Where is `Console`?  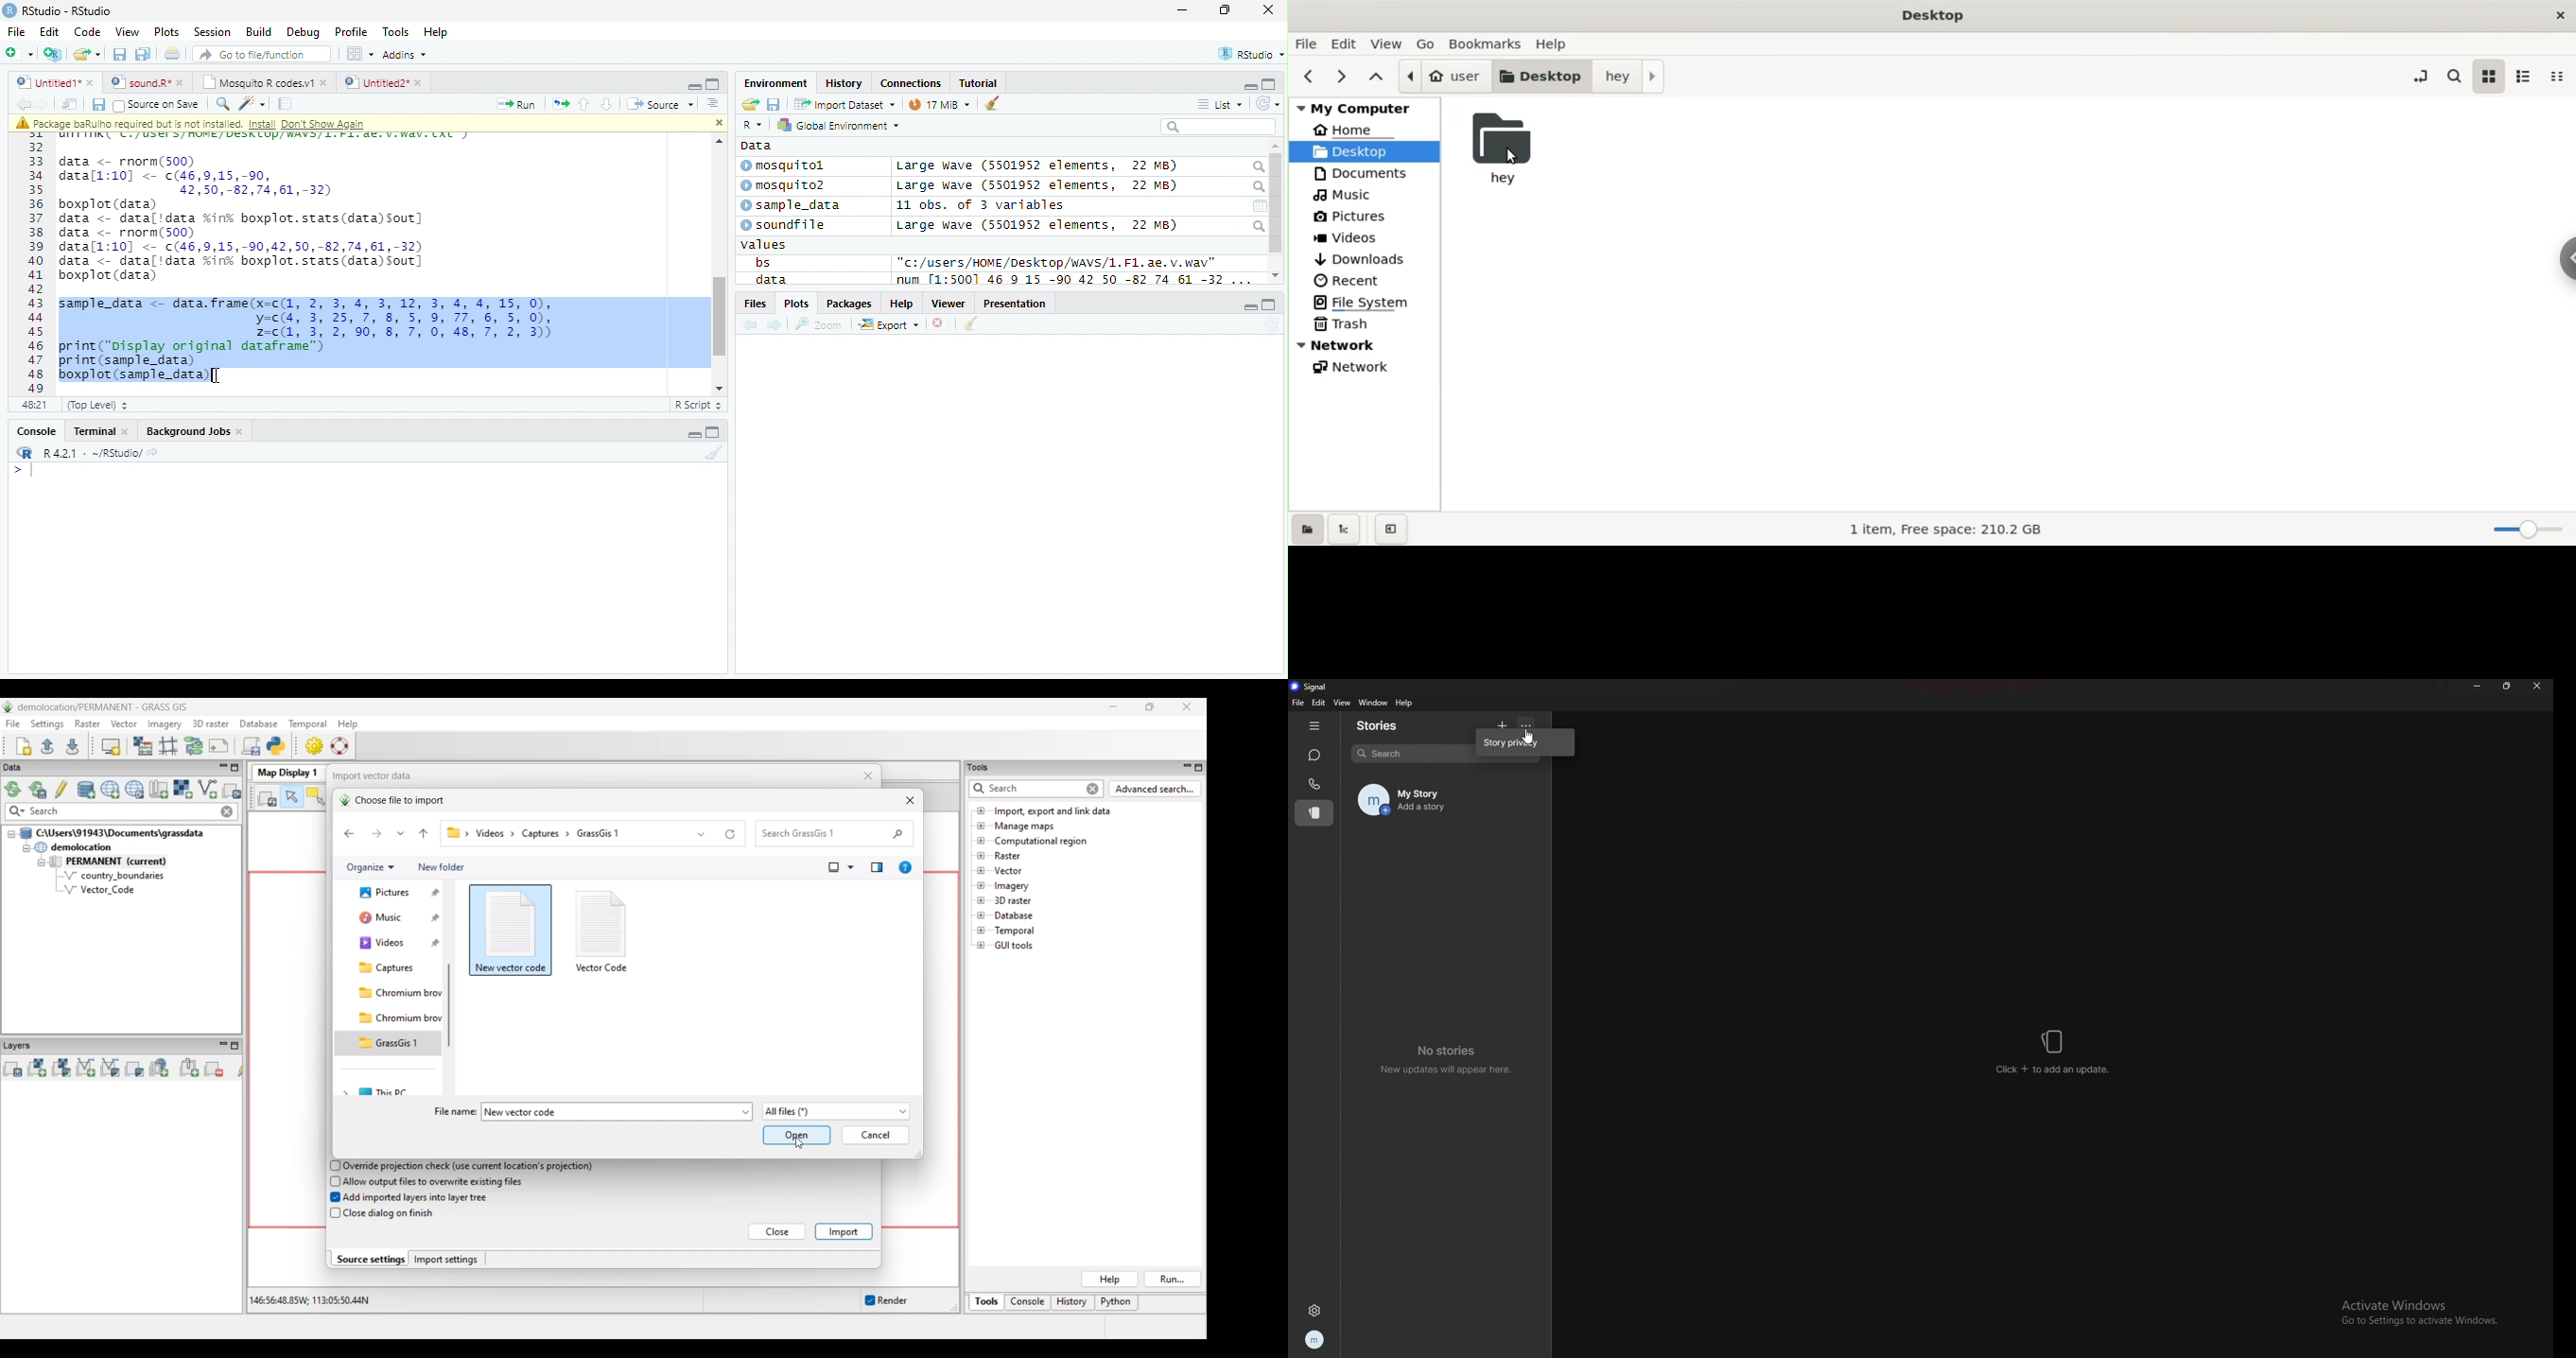 Console is located at coordinates (33, 430).